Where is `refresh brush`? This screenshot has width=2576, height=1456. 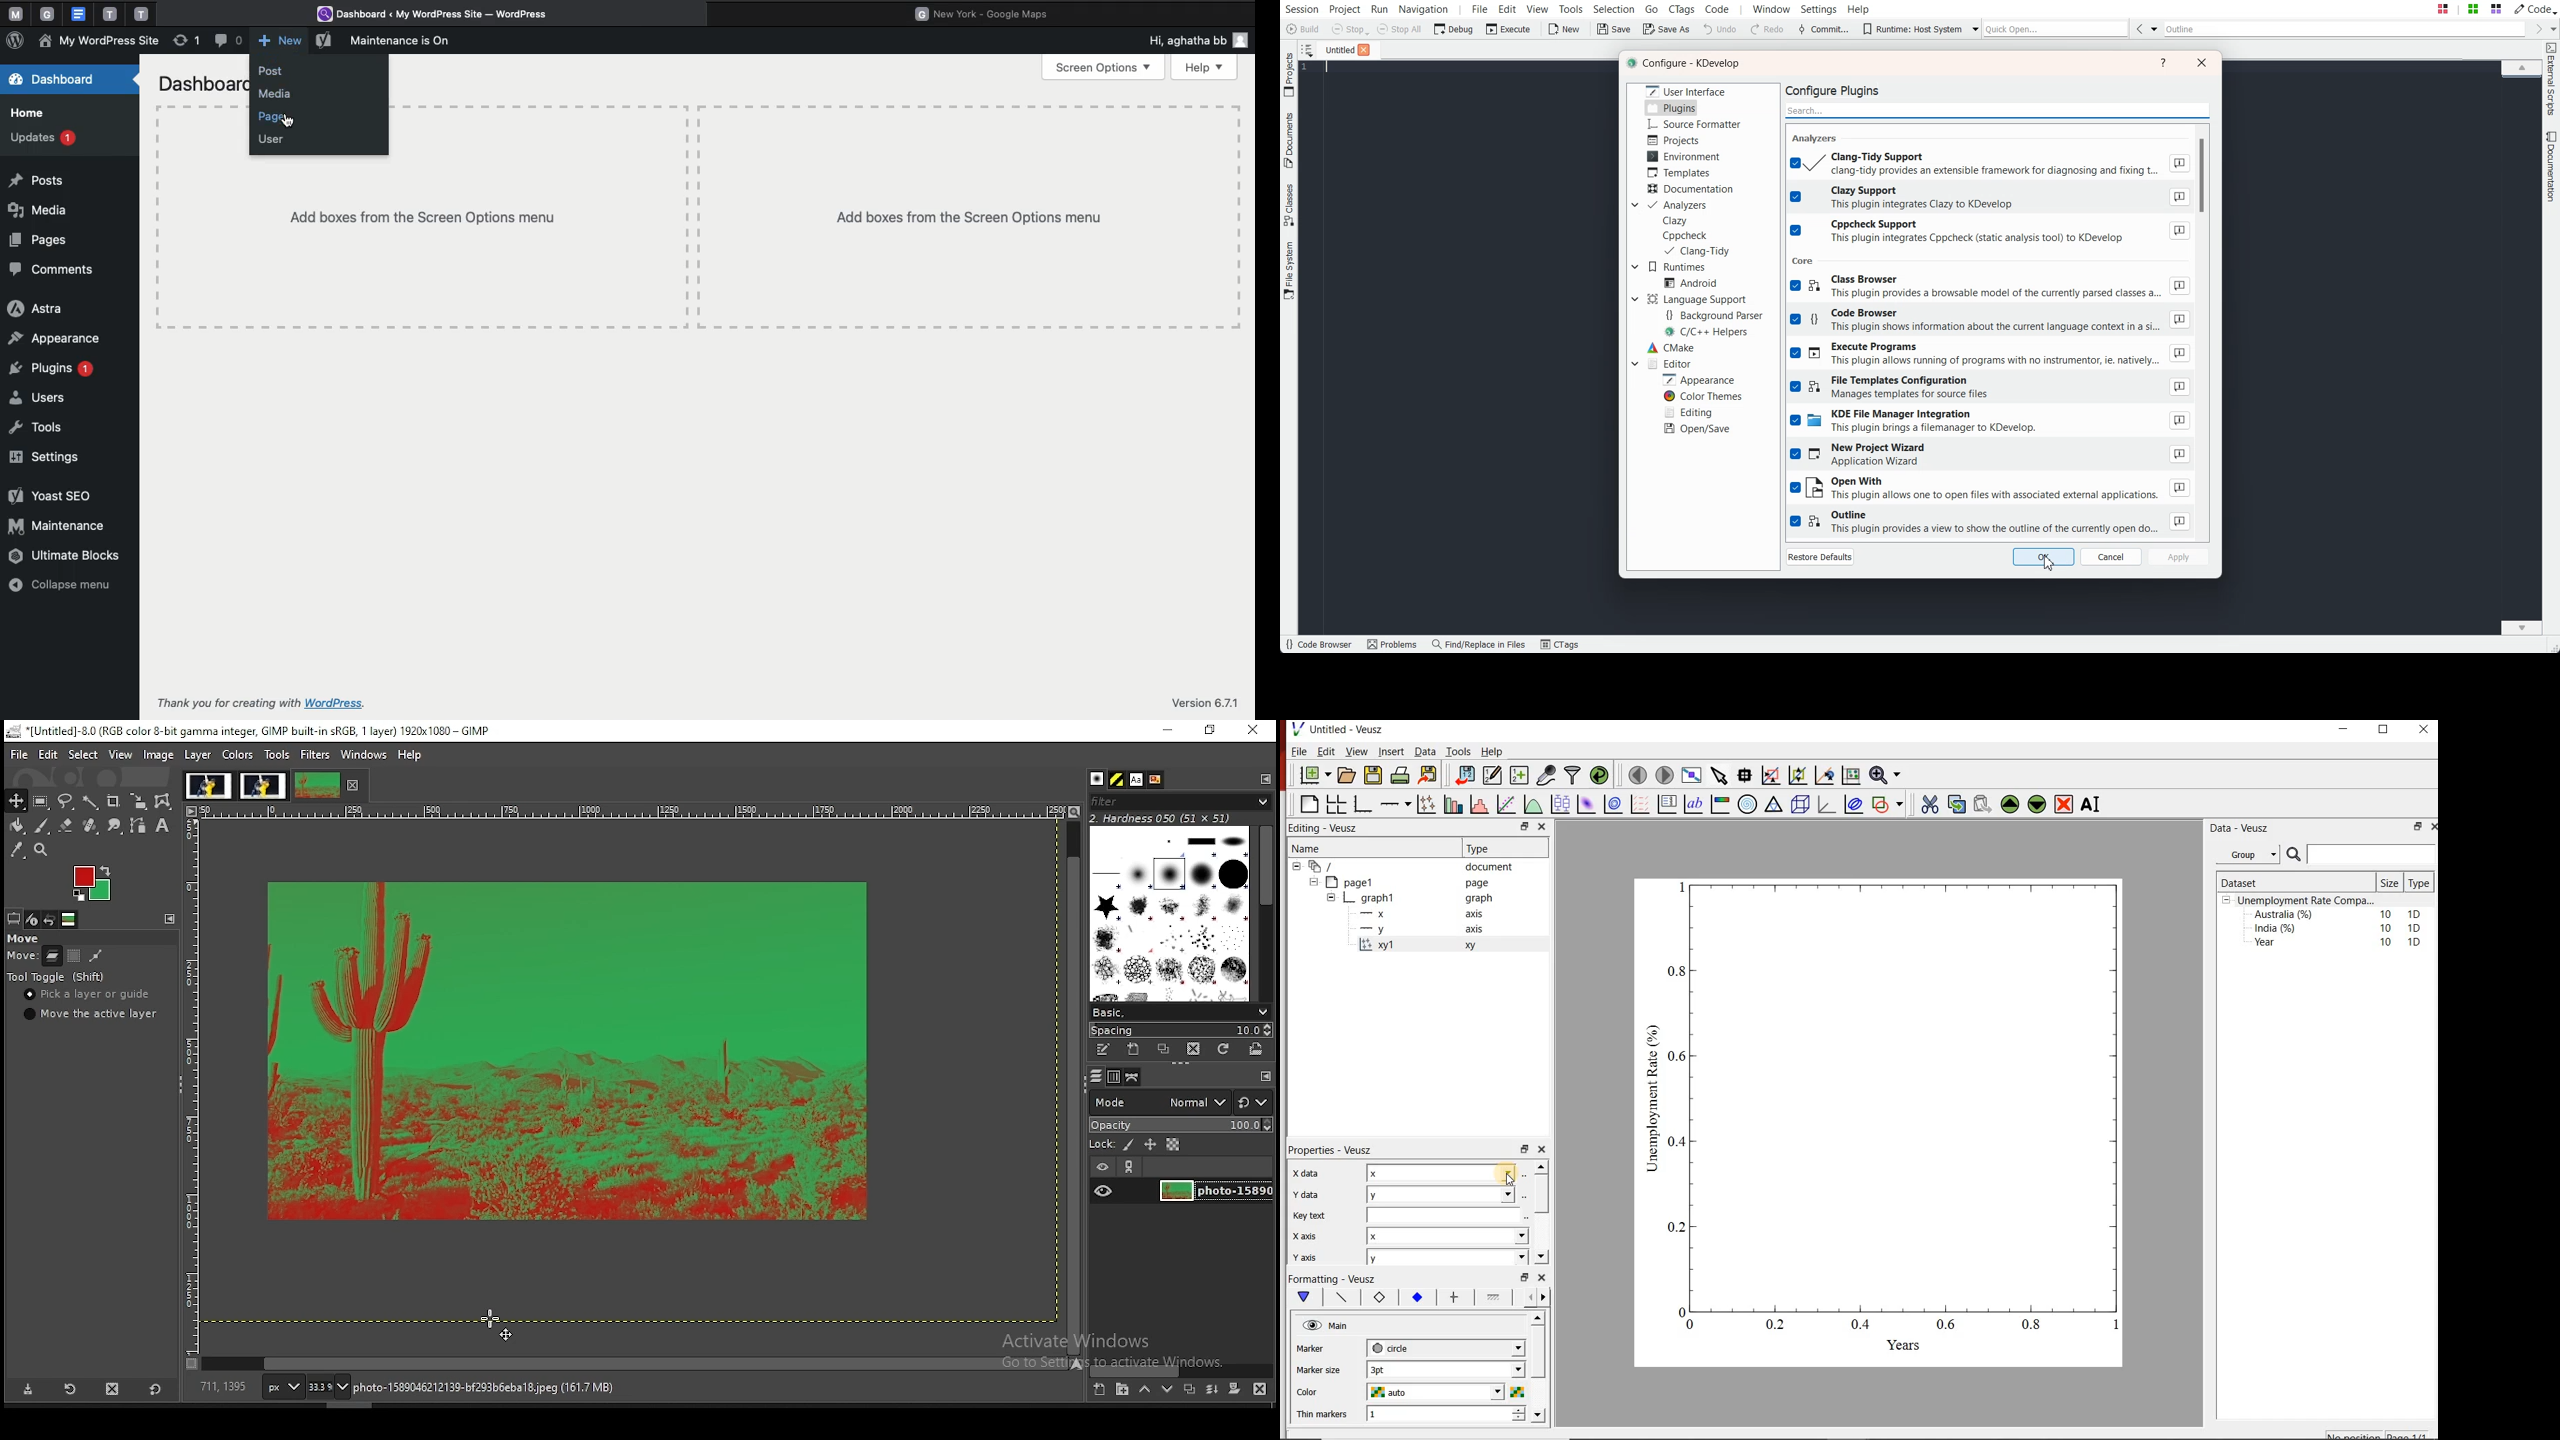 refresh brush is located at coordinates (1223, 1049).